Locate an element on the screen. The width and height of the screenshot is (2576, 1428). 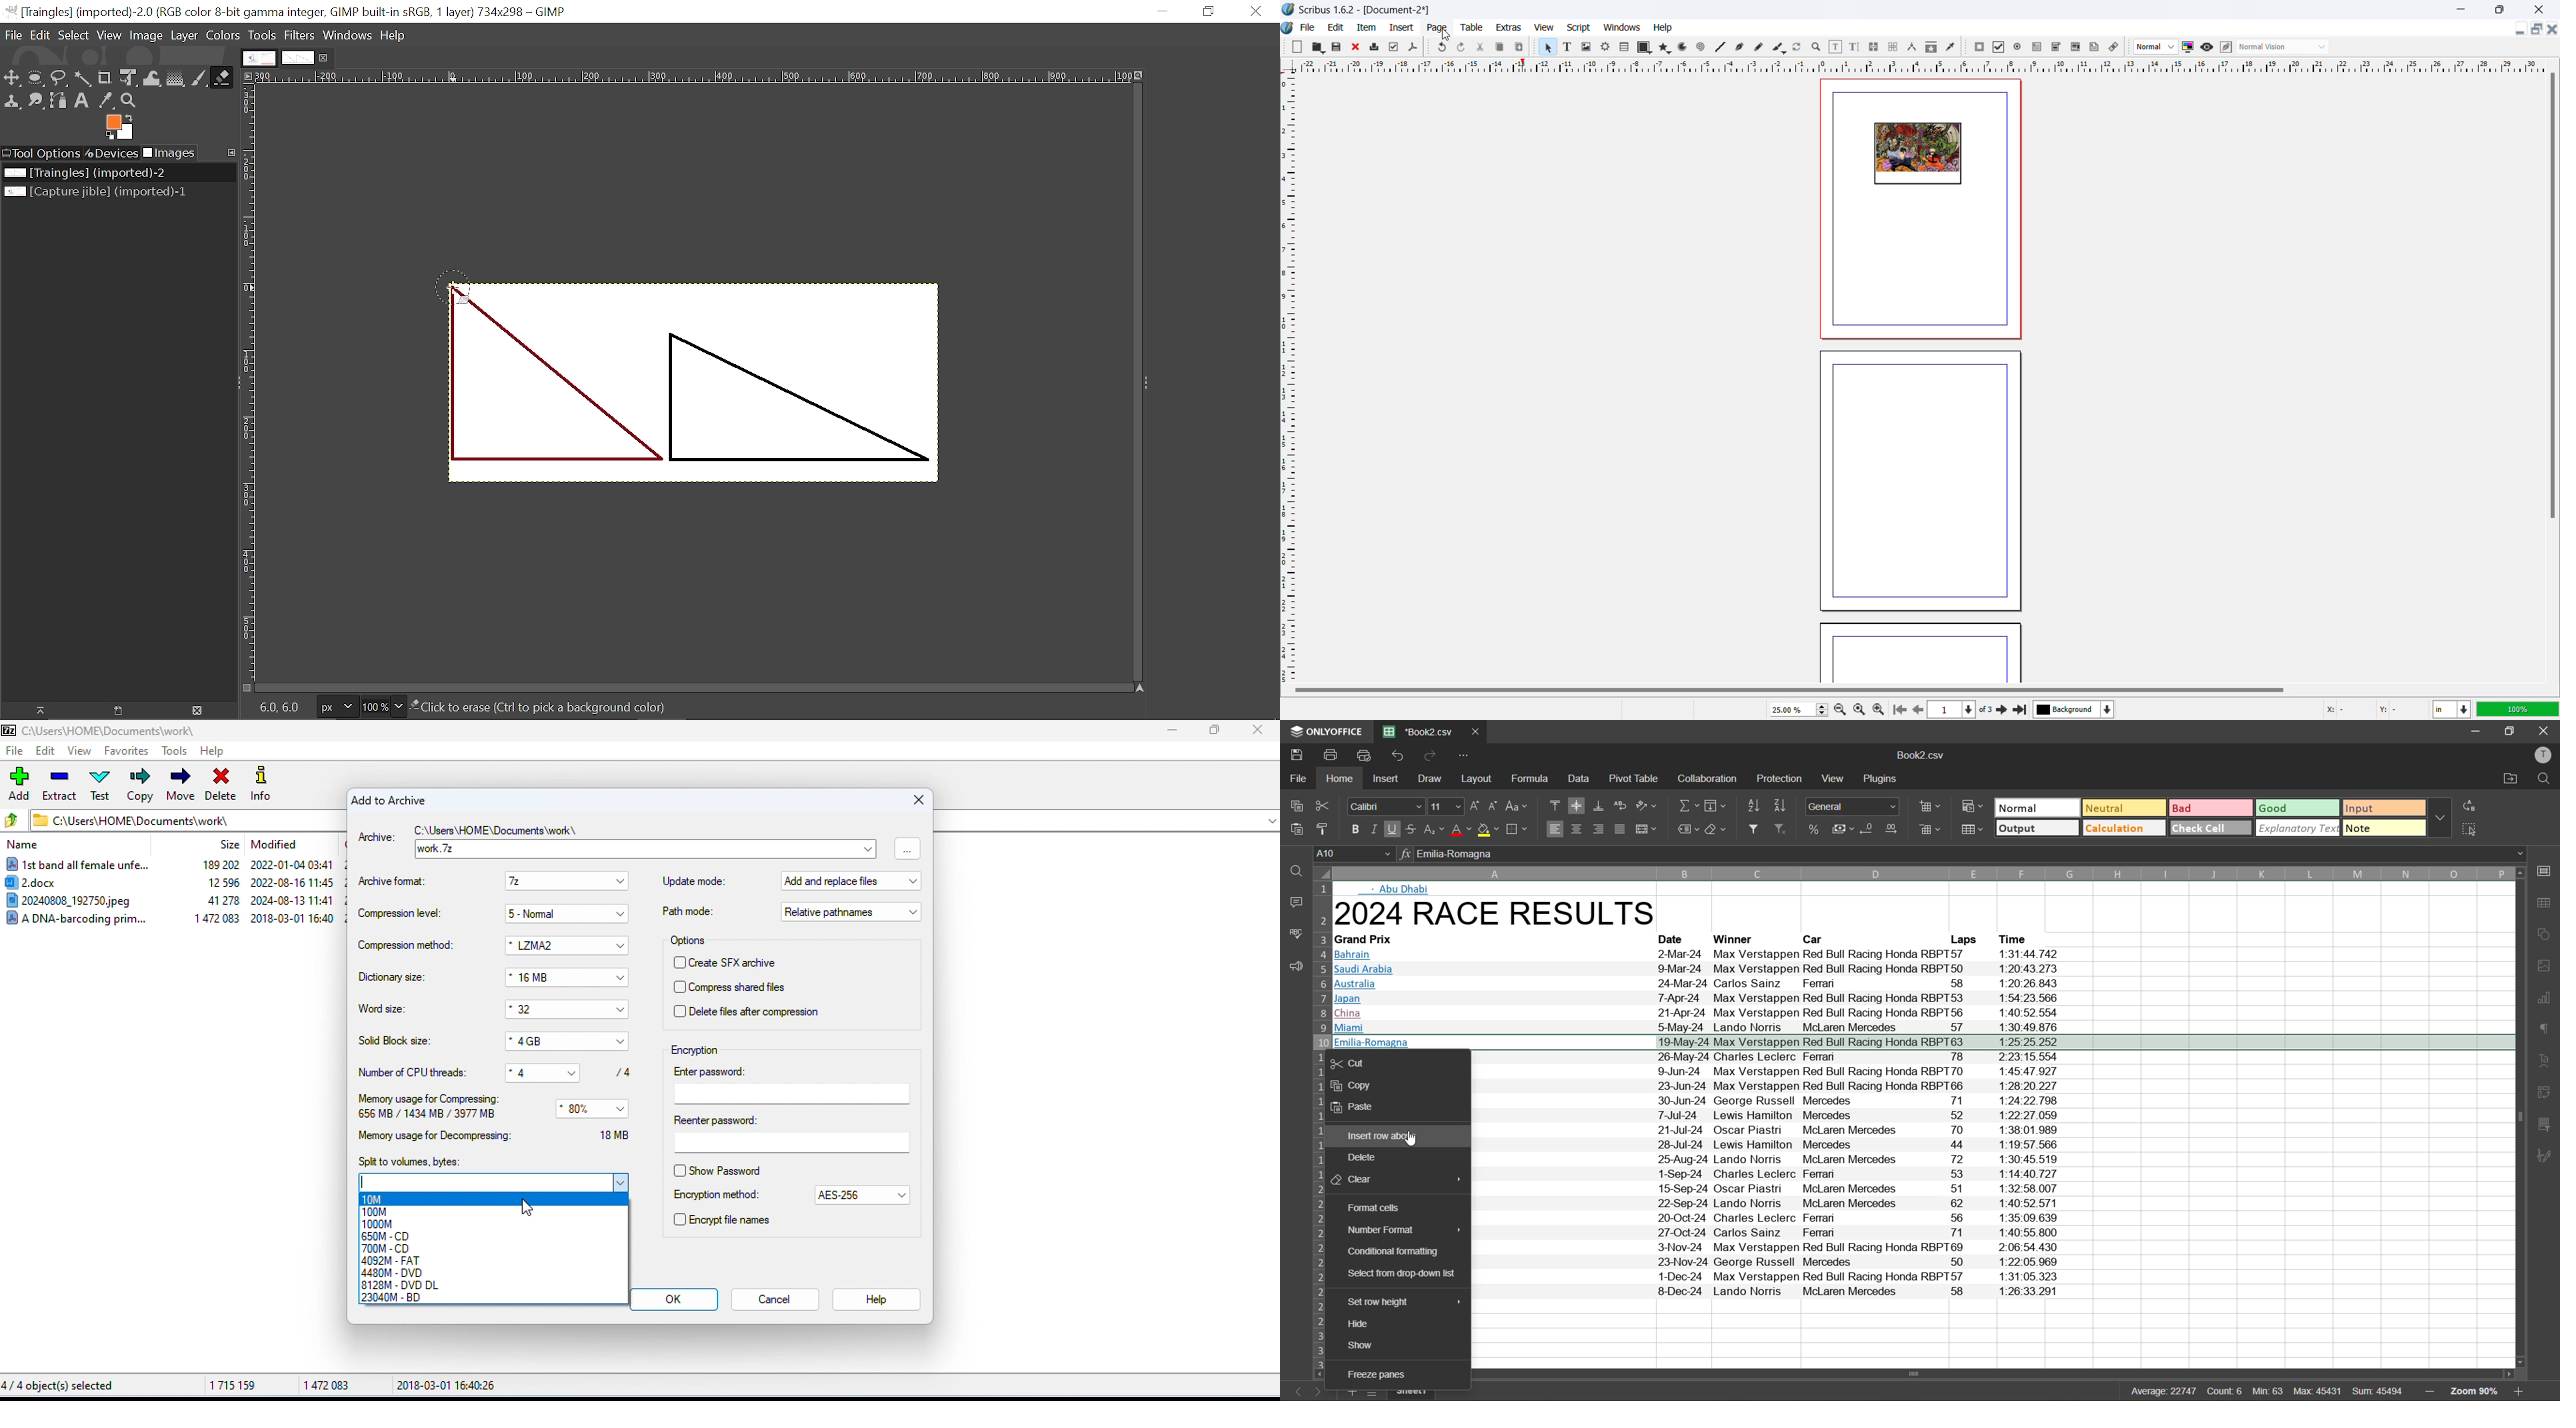
font style is located at coordinates (1387, 806).